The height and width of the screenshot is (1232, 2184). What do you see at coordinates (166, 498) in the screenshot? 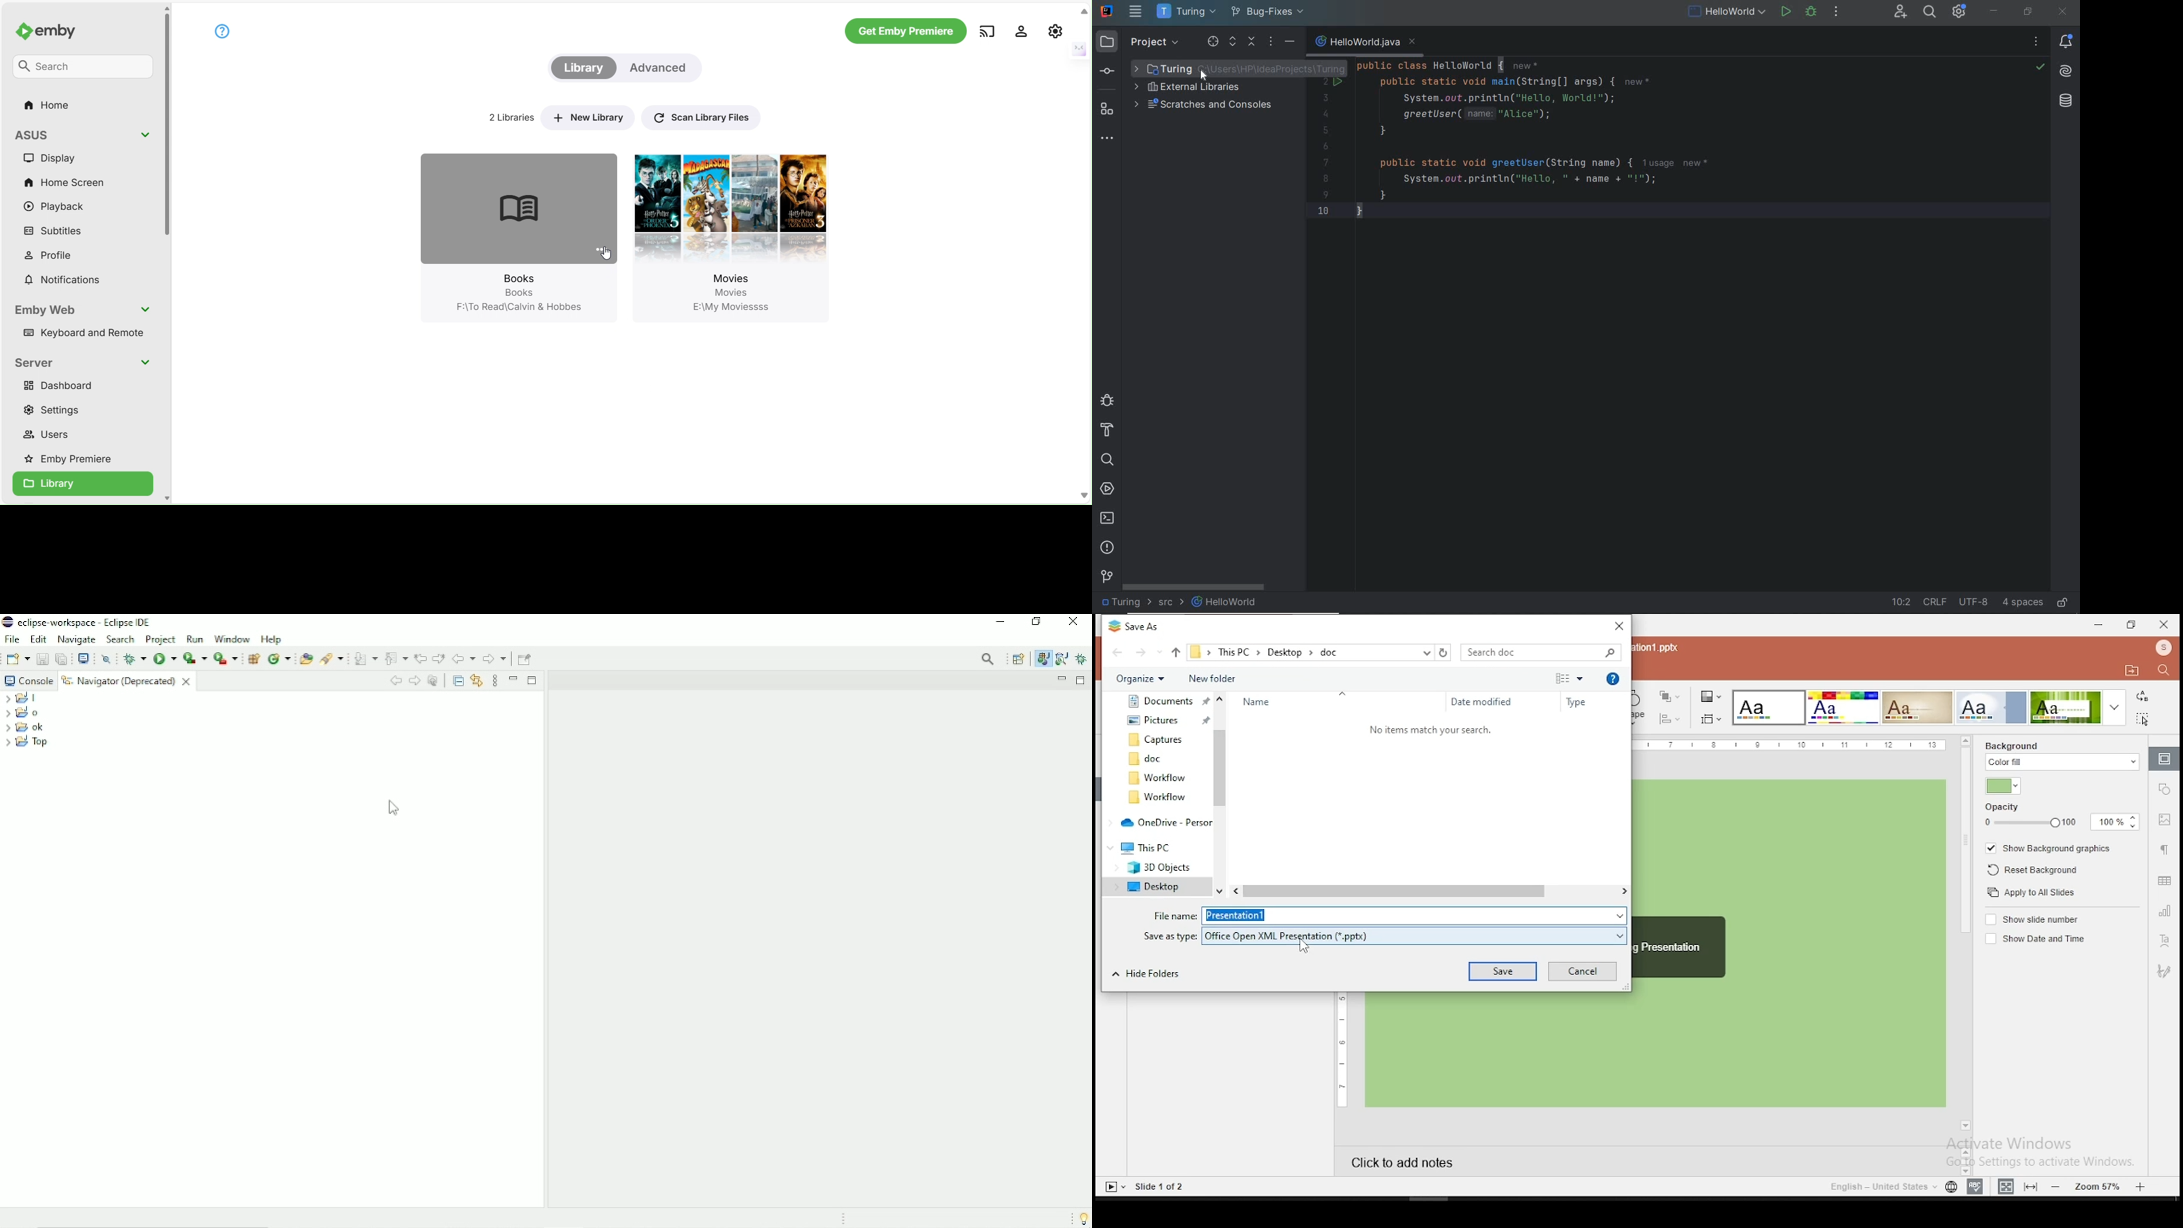
I see `move down` at bounding box center [166, 498].